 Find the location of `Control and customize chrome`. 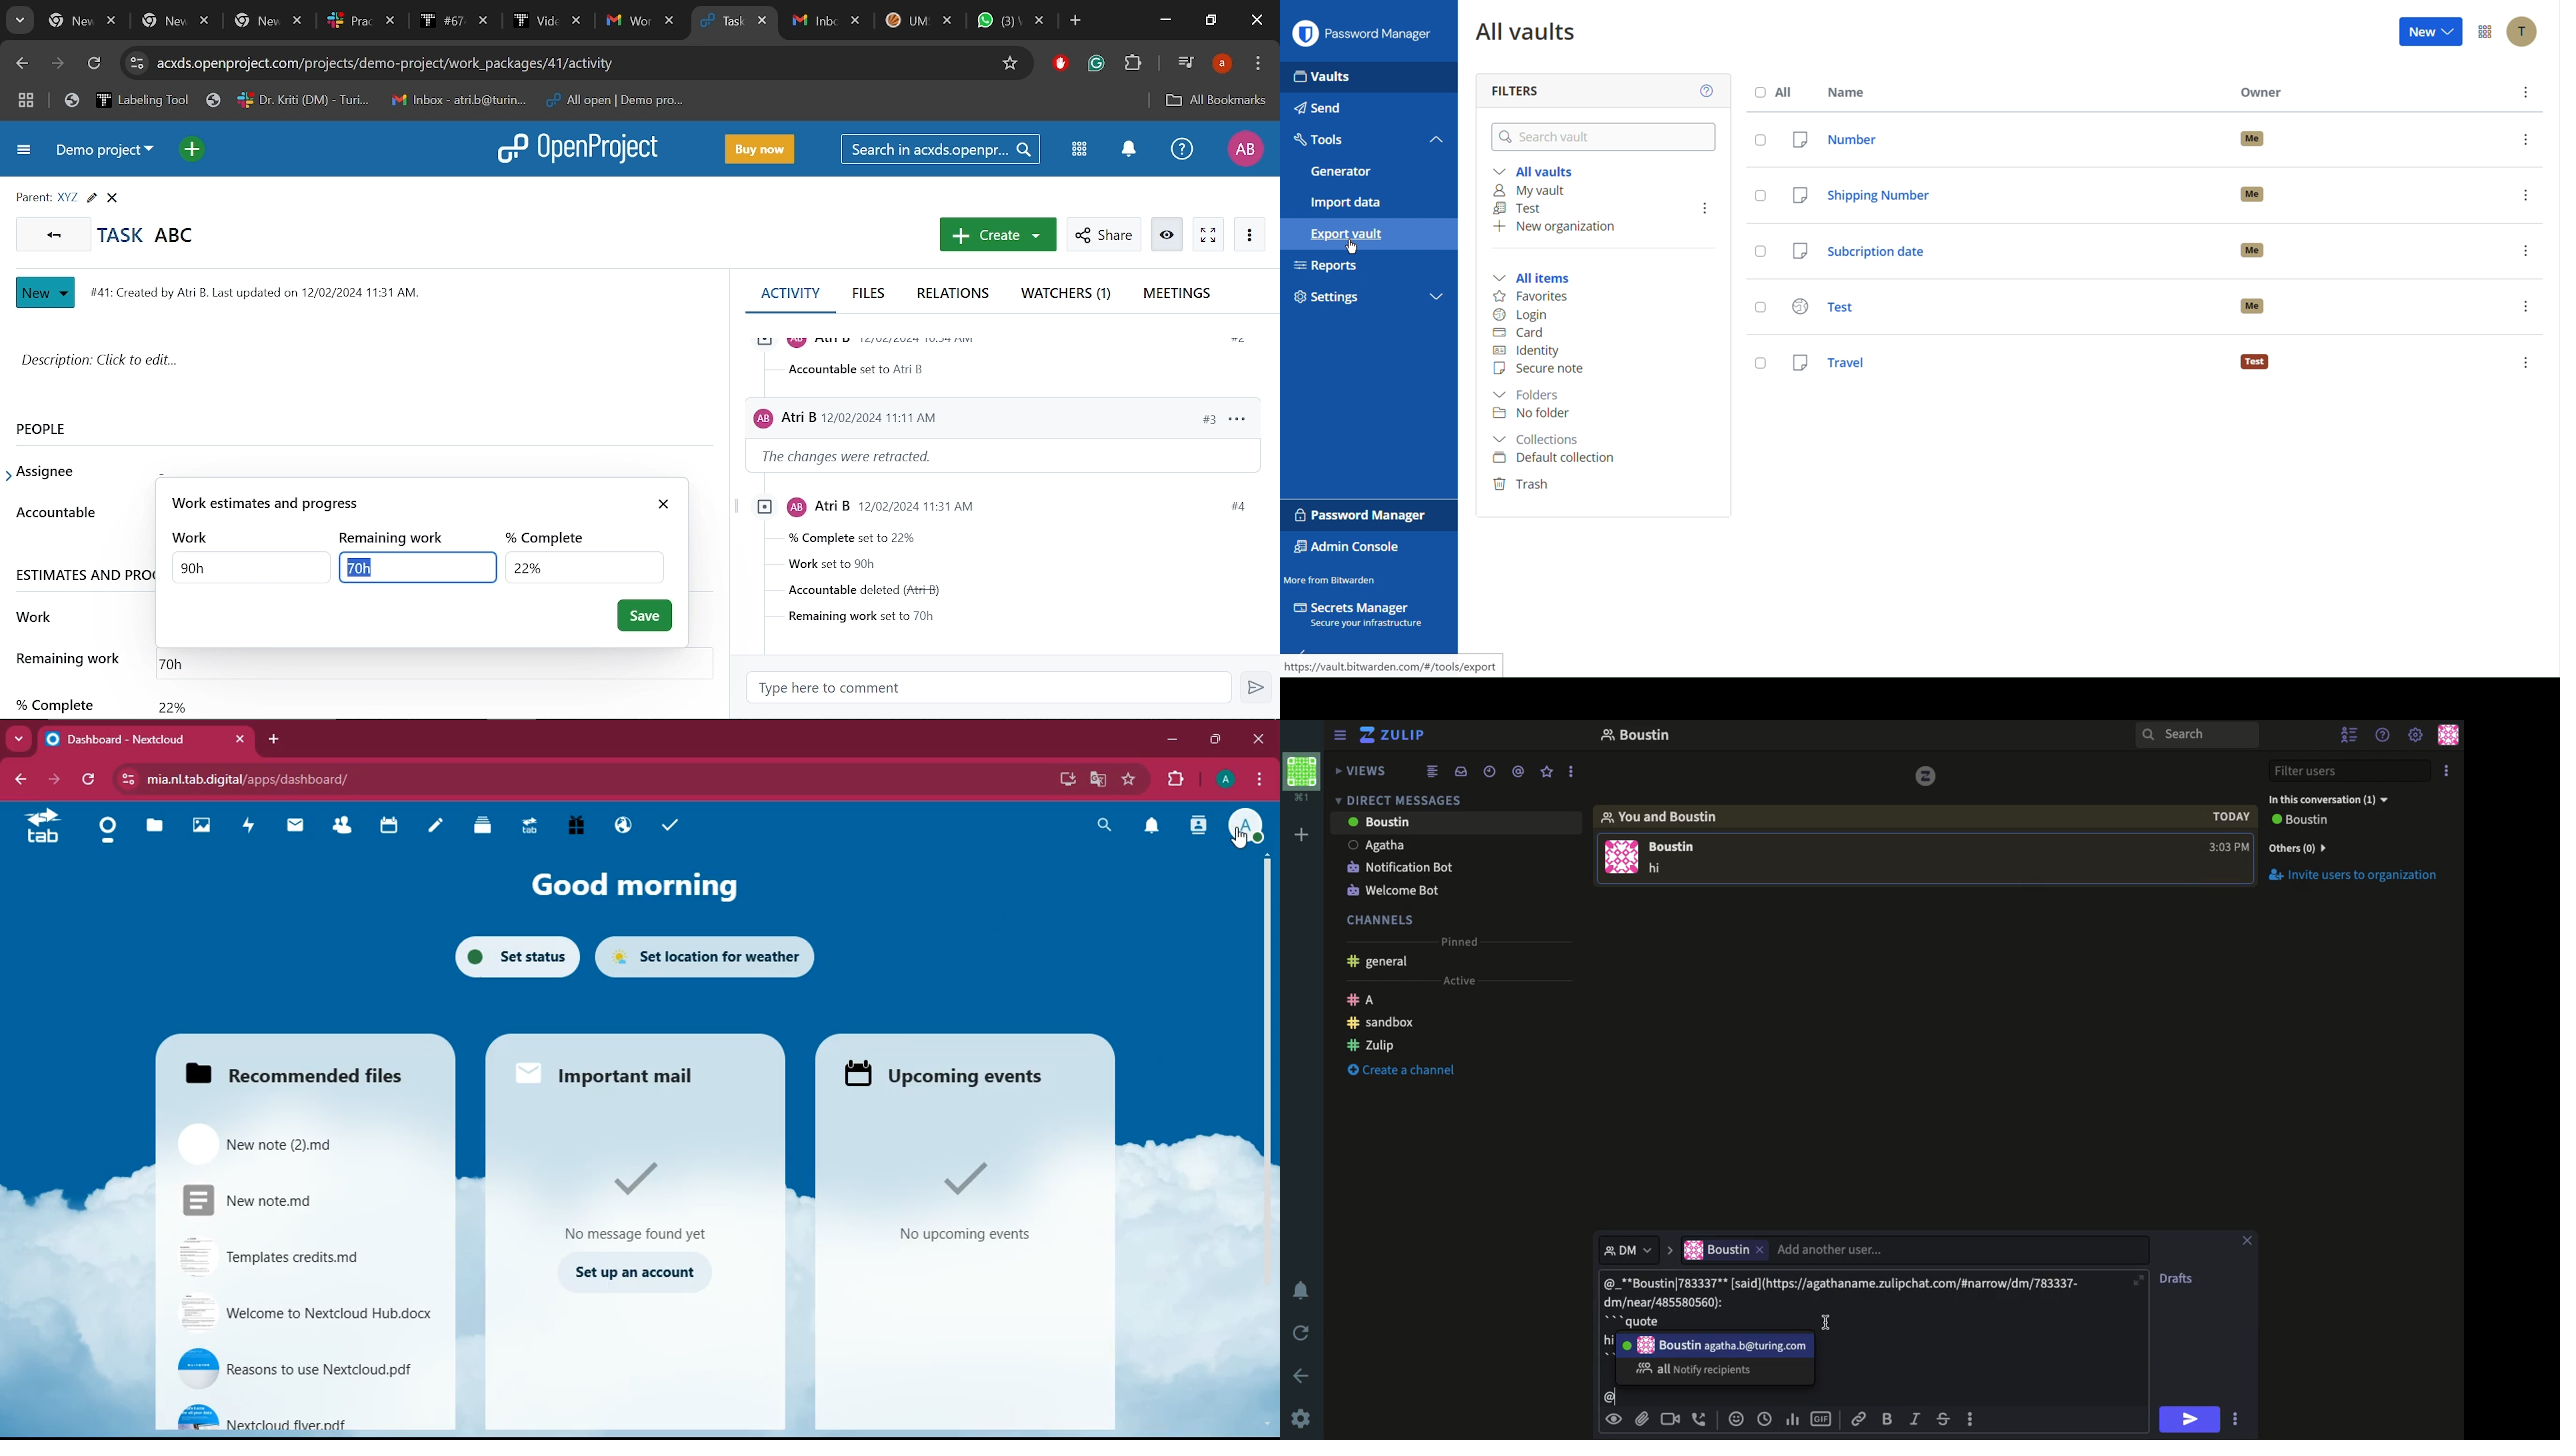

Control and customize chrome is located at coordinates (1258, 64).